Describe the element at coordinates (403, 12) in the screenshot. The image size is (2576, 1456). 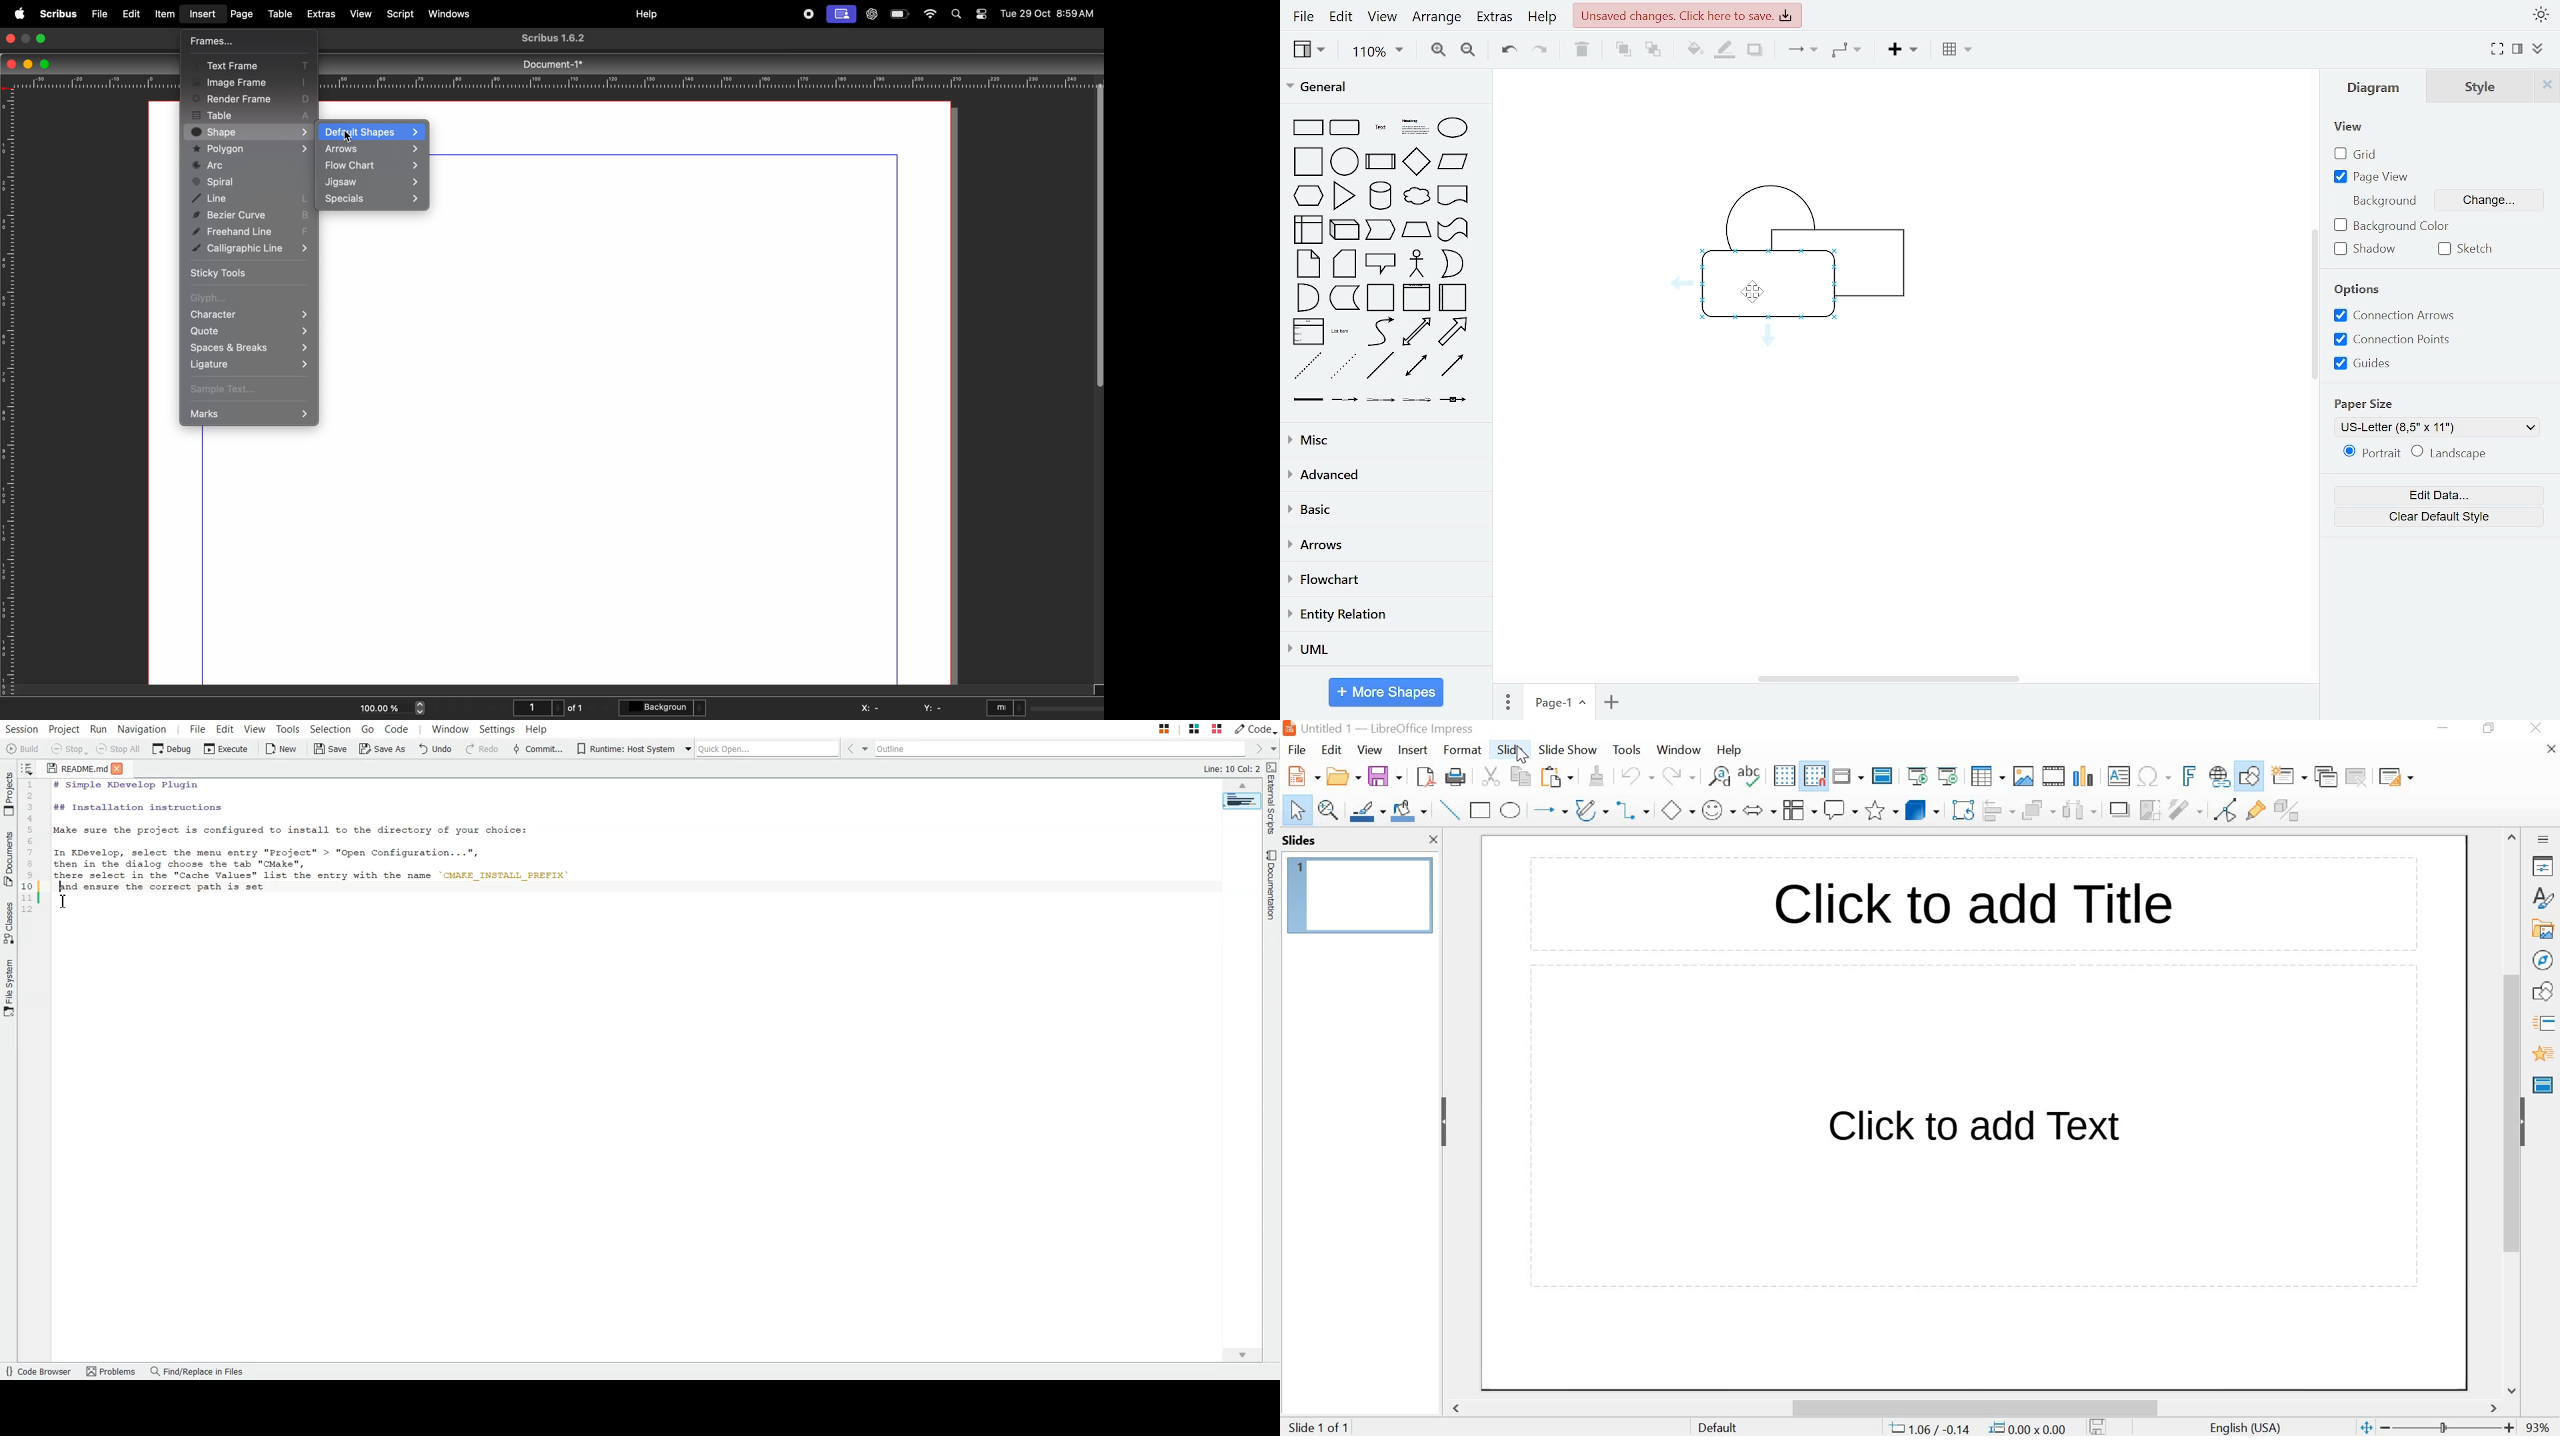
I see `script` at that location.